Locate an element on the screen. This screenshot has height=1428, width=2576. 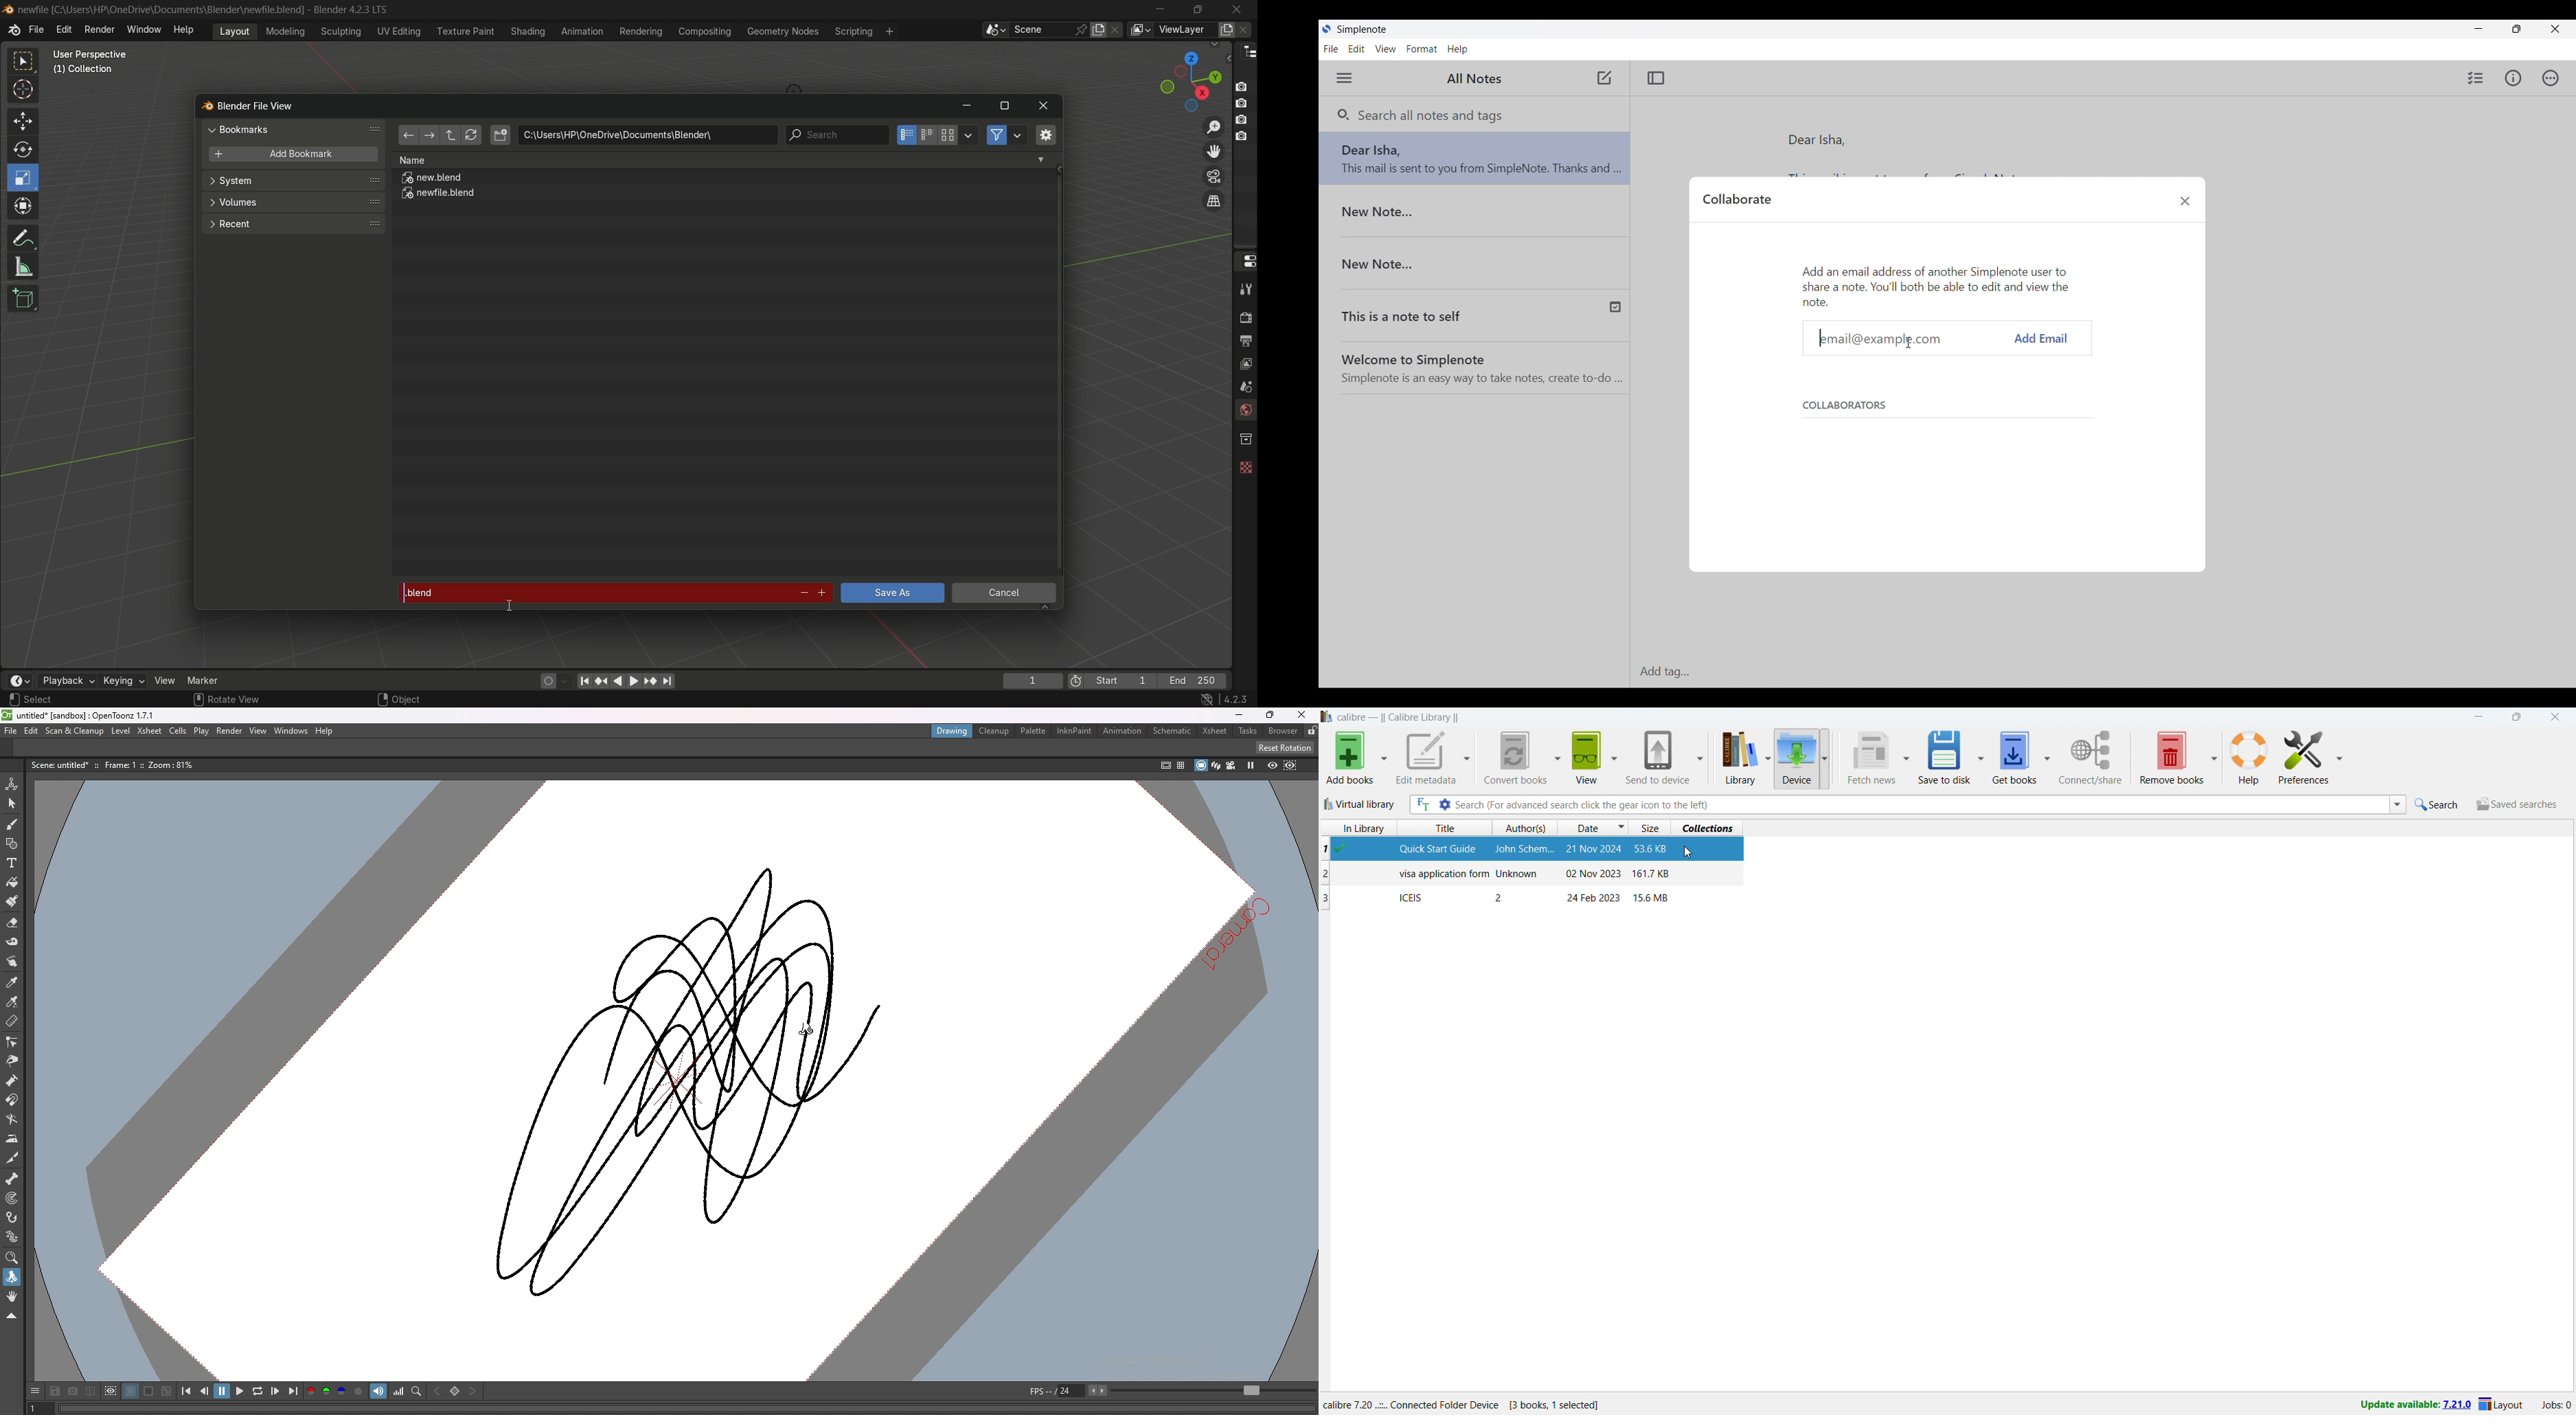
C:\User:\\HP\Onedrive\Documents\Blender is located at coordinates (161, 10).